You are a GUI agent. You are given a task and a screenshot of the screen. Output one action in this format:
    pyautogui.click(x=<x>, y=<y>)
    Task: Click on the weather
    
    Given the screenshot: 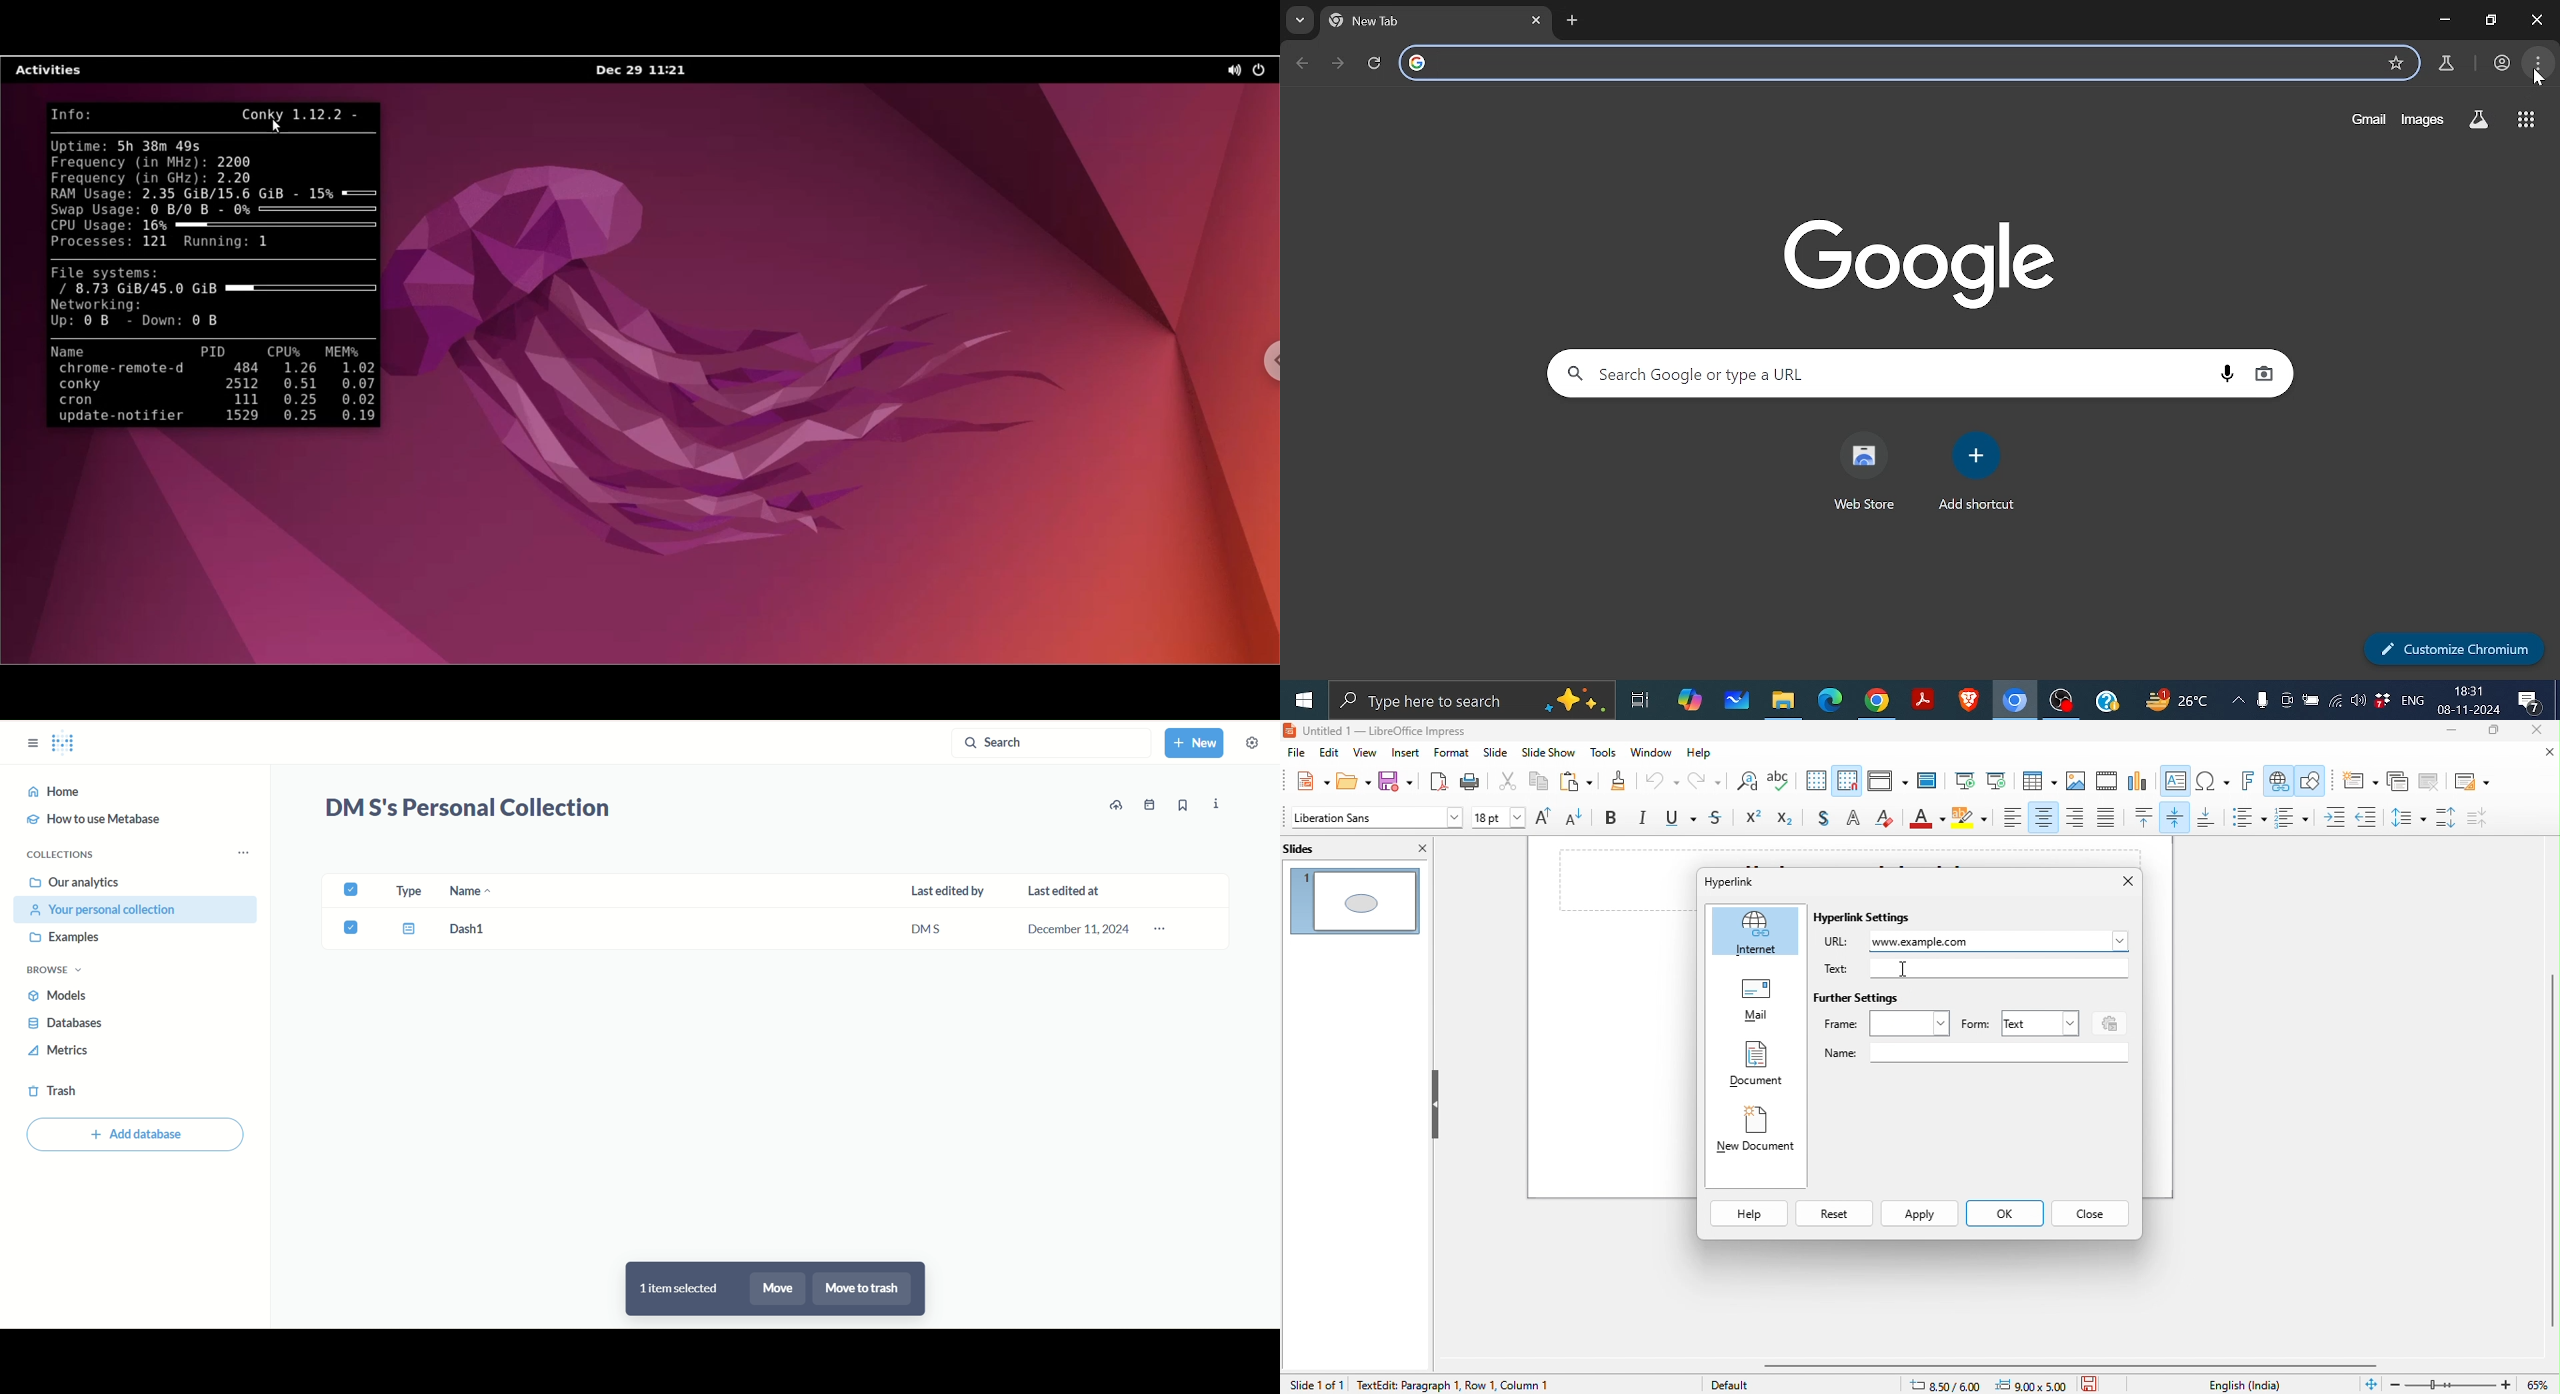 What is the action you would take?
    pyautogui.click(x=2179, y=703)
    